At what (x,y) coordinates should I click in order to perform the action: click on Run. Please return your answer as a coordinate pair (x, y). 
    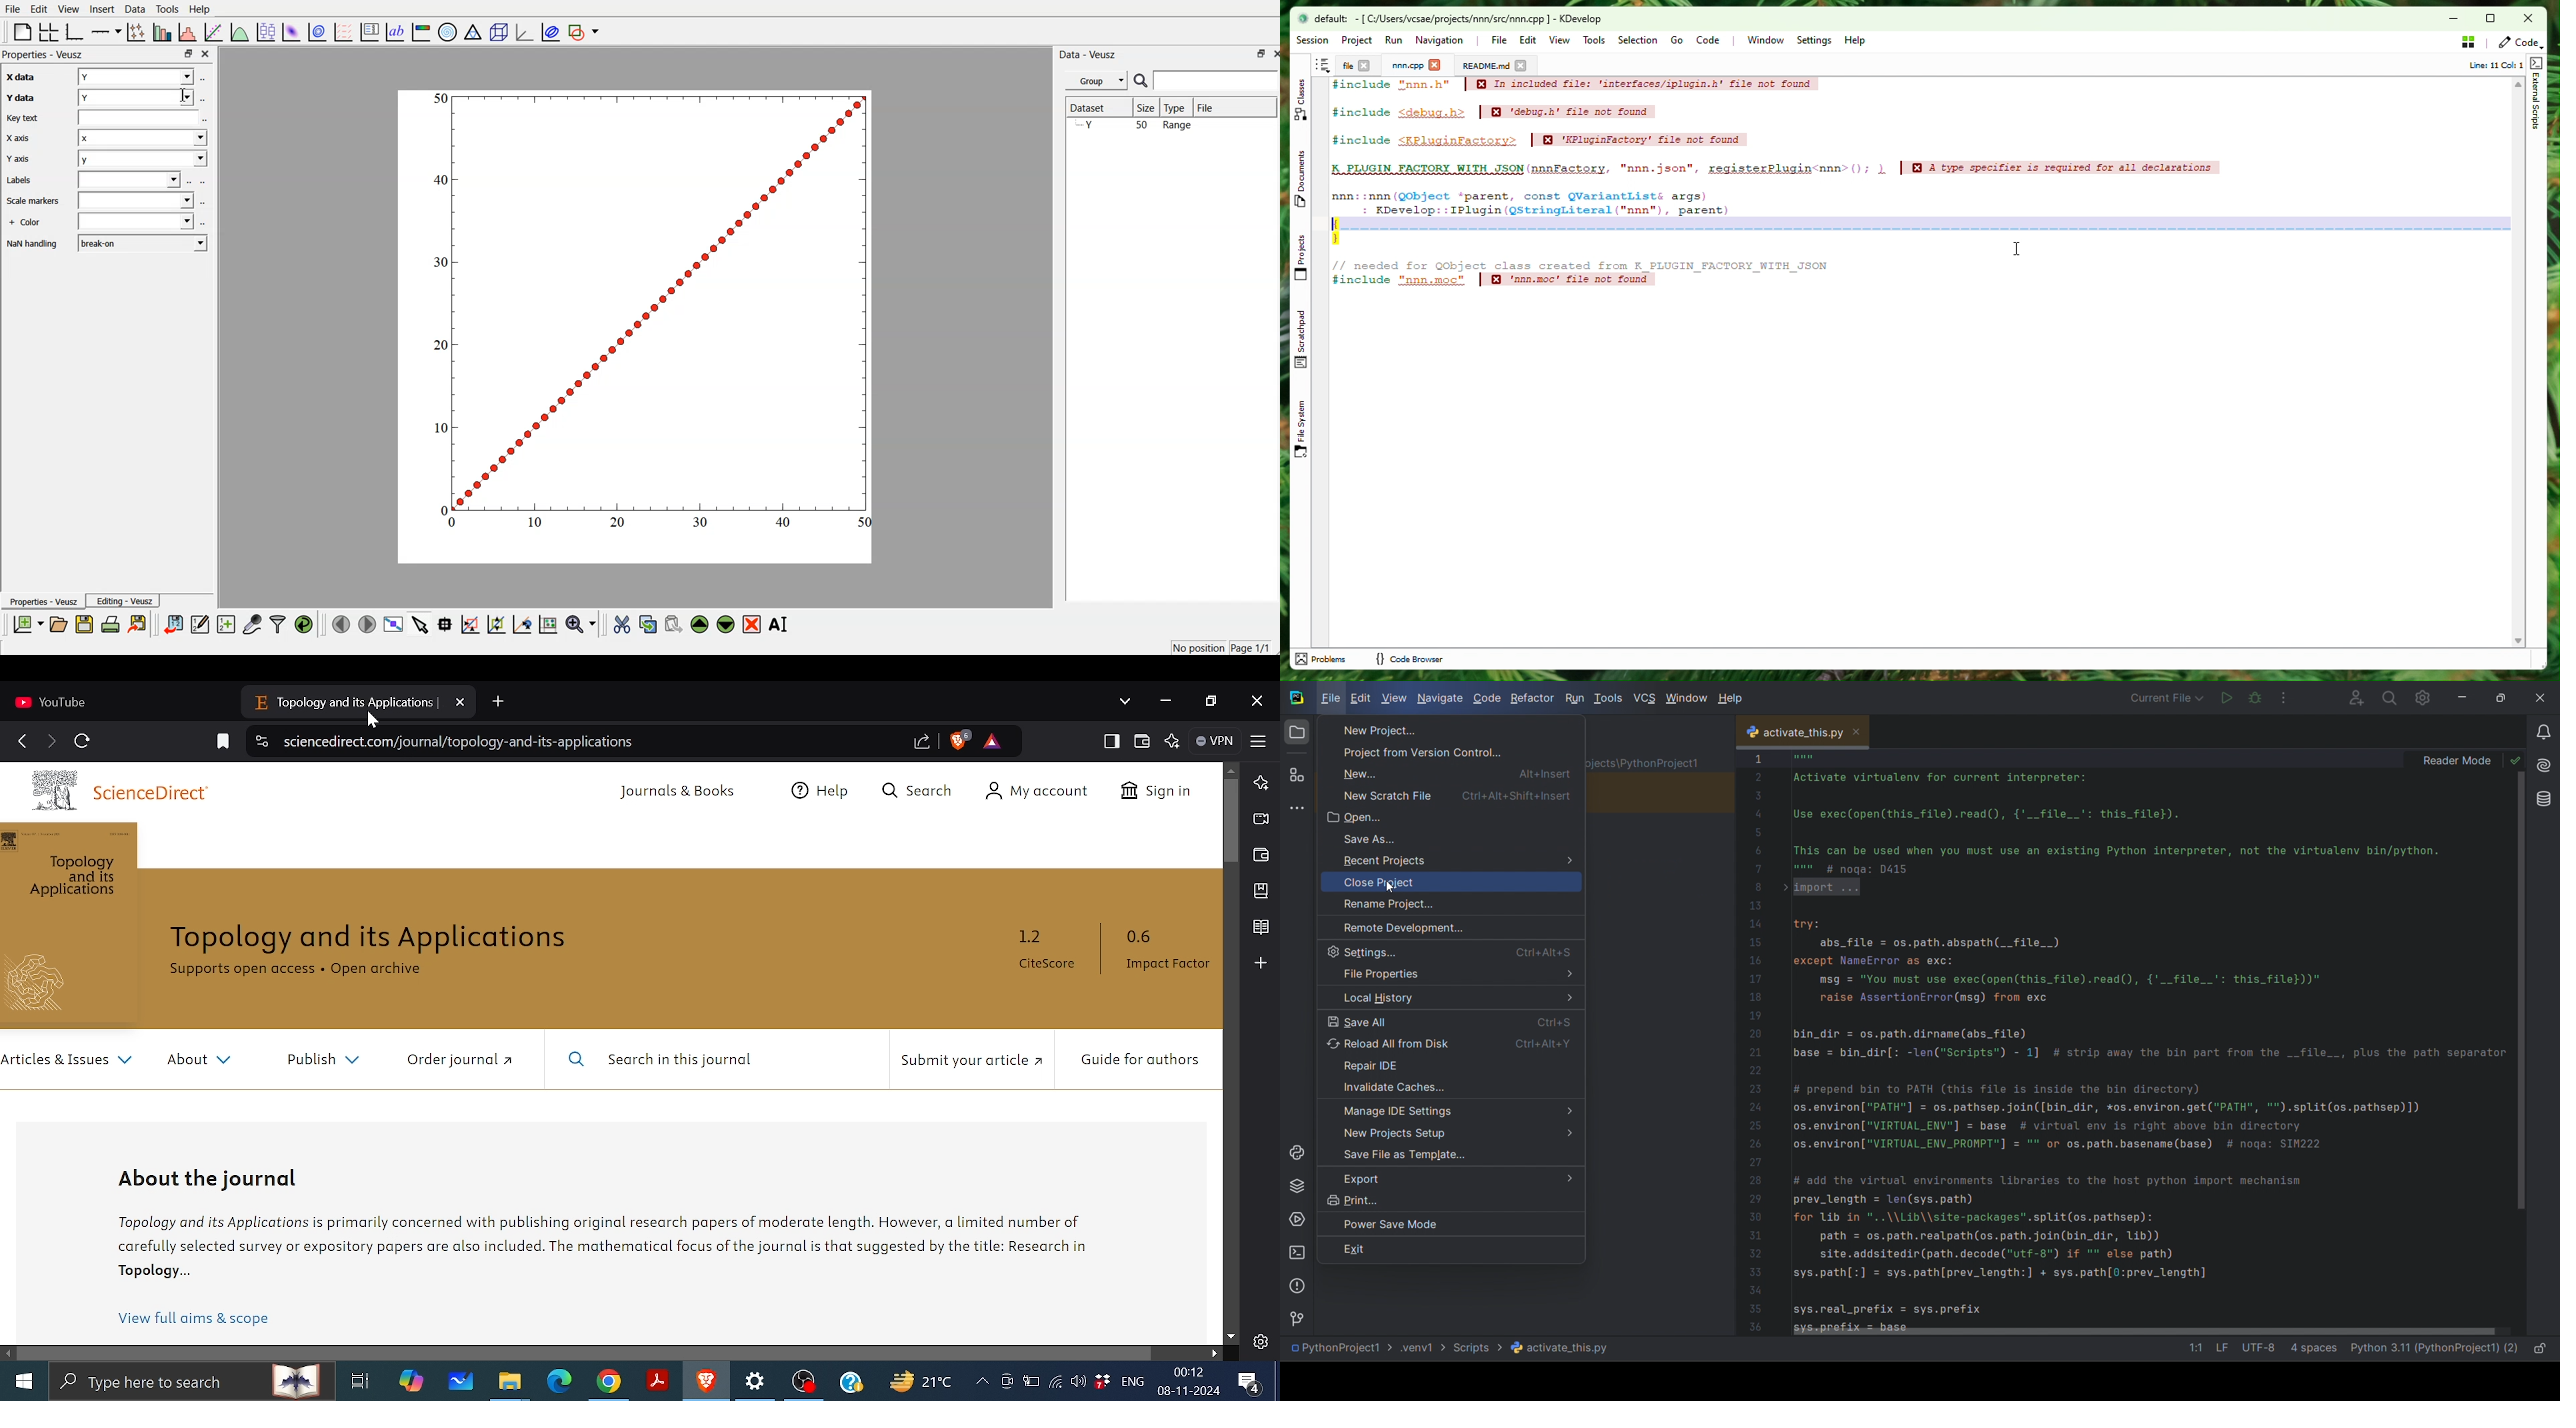
    Looking at the image, I should click on (1393, 39).